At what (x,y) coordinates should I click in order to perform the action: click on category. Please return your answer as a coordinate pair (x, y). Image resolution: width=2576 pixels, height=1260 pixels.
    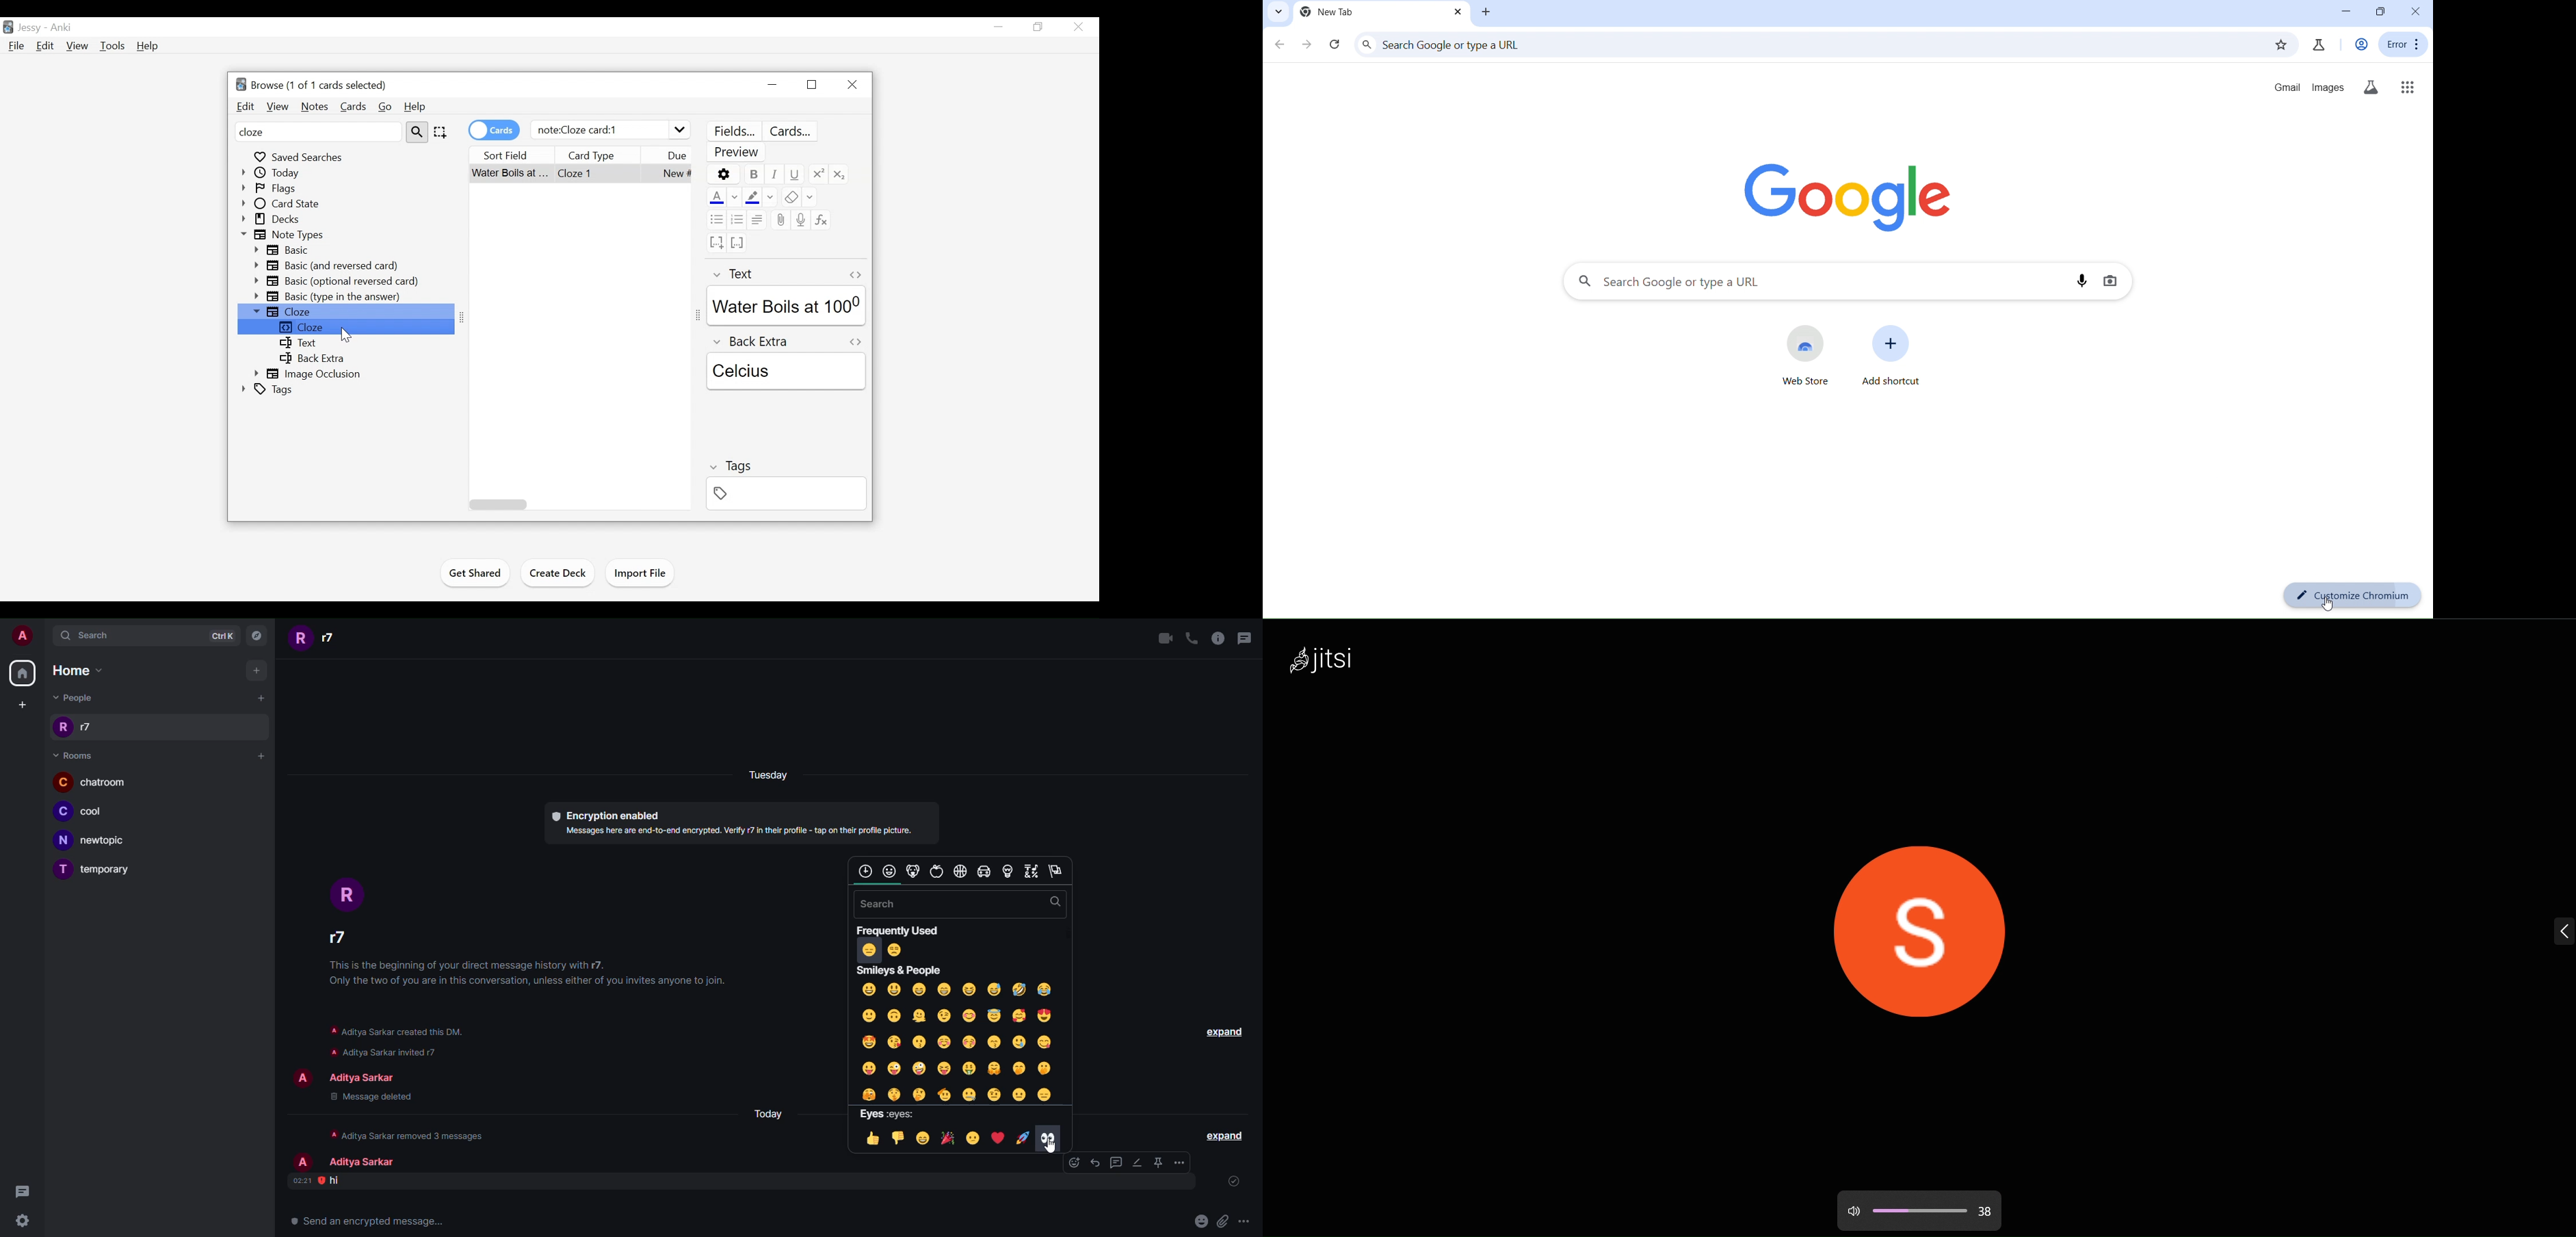
    Looking at the image, I should click on (1008, 871).